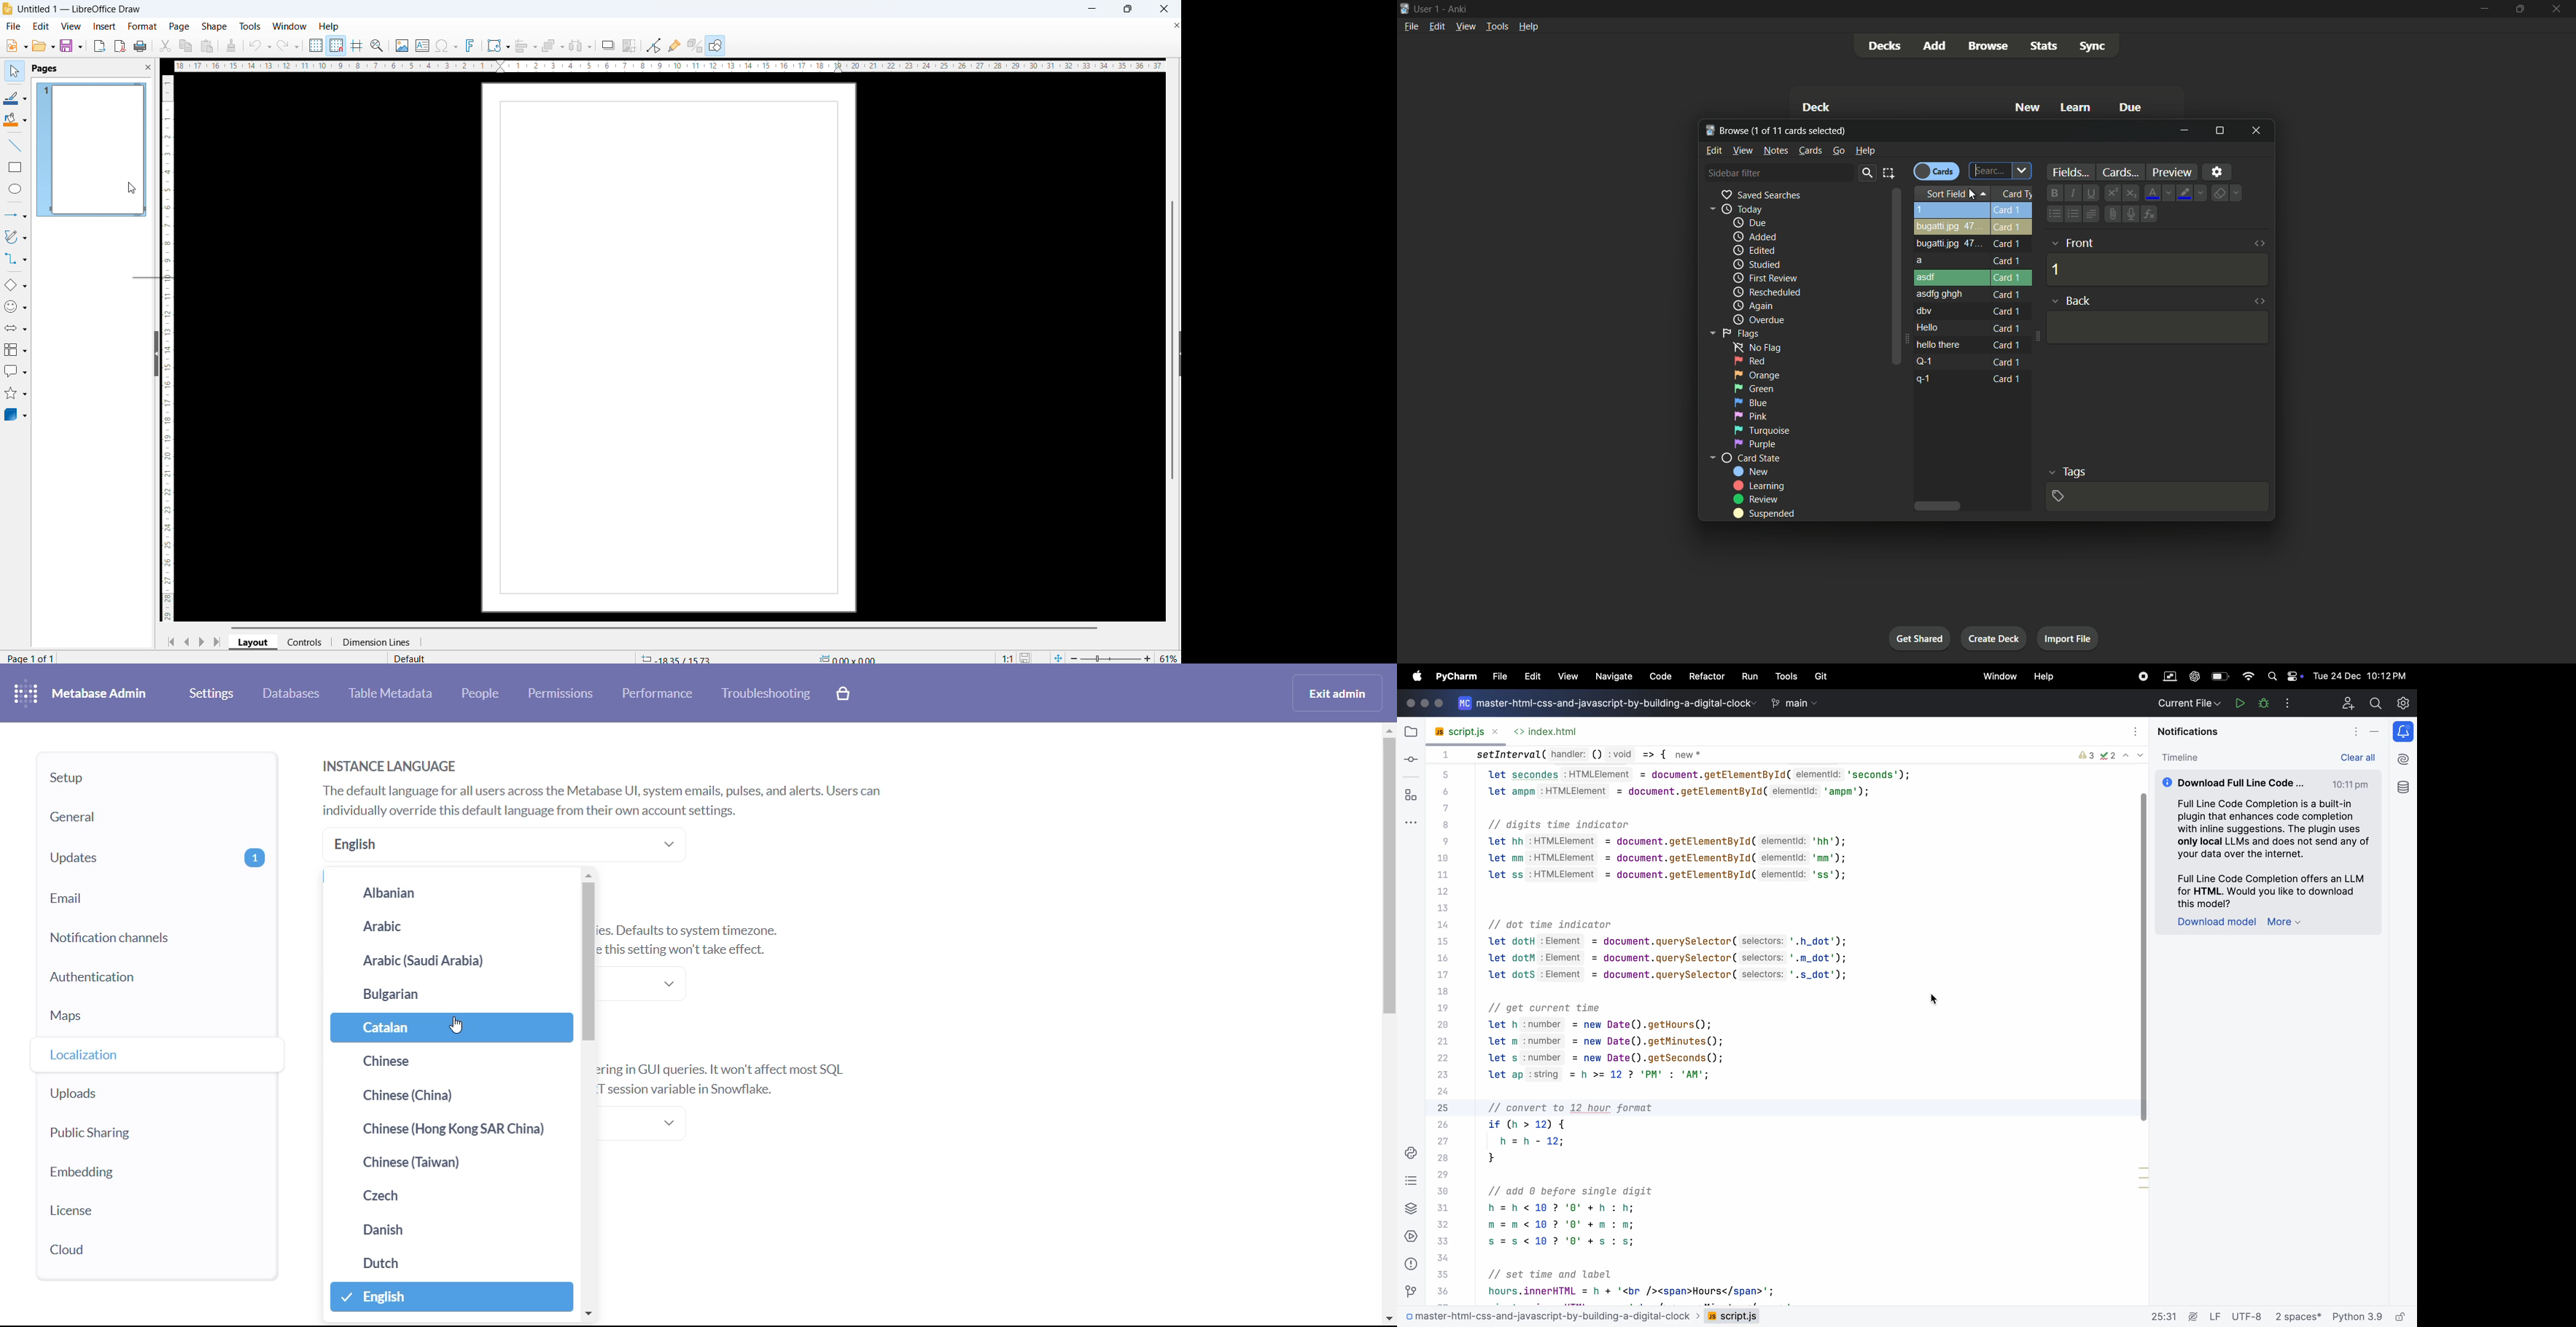 Image resolution: width=2576 pixels, height=1344 pixels. Describe the element at coordinates (142, 27) in the screenshot. I see `format` at that location.